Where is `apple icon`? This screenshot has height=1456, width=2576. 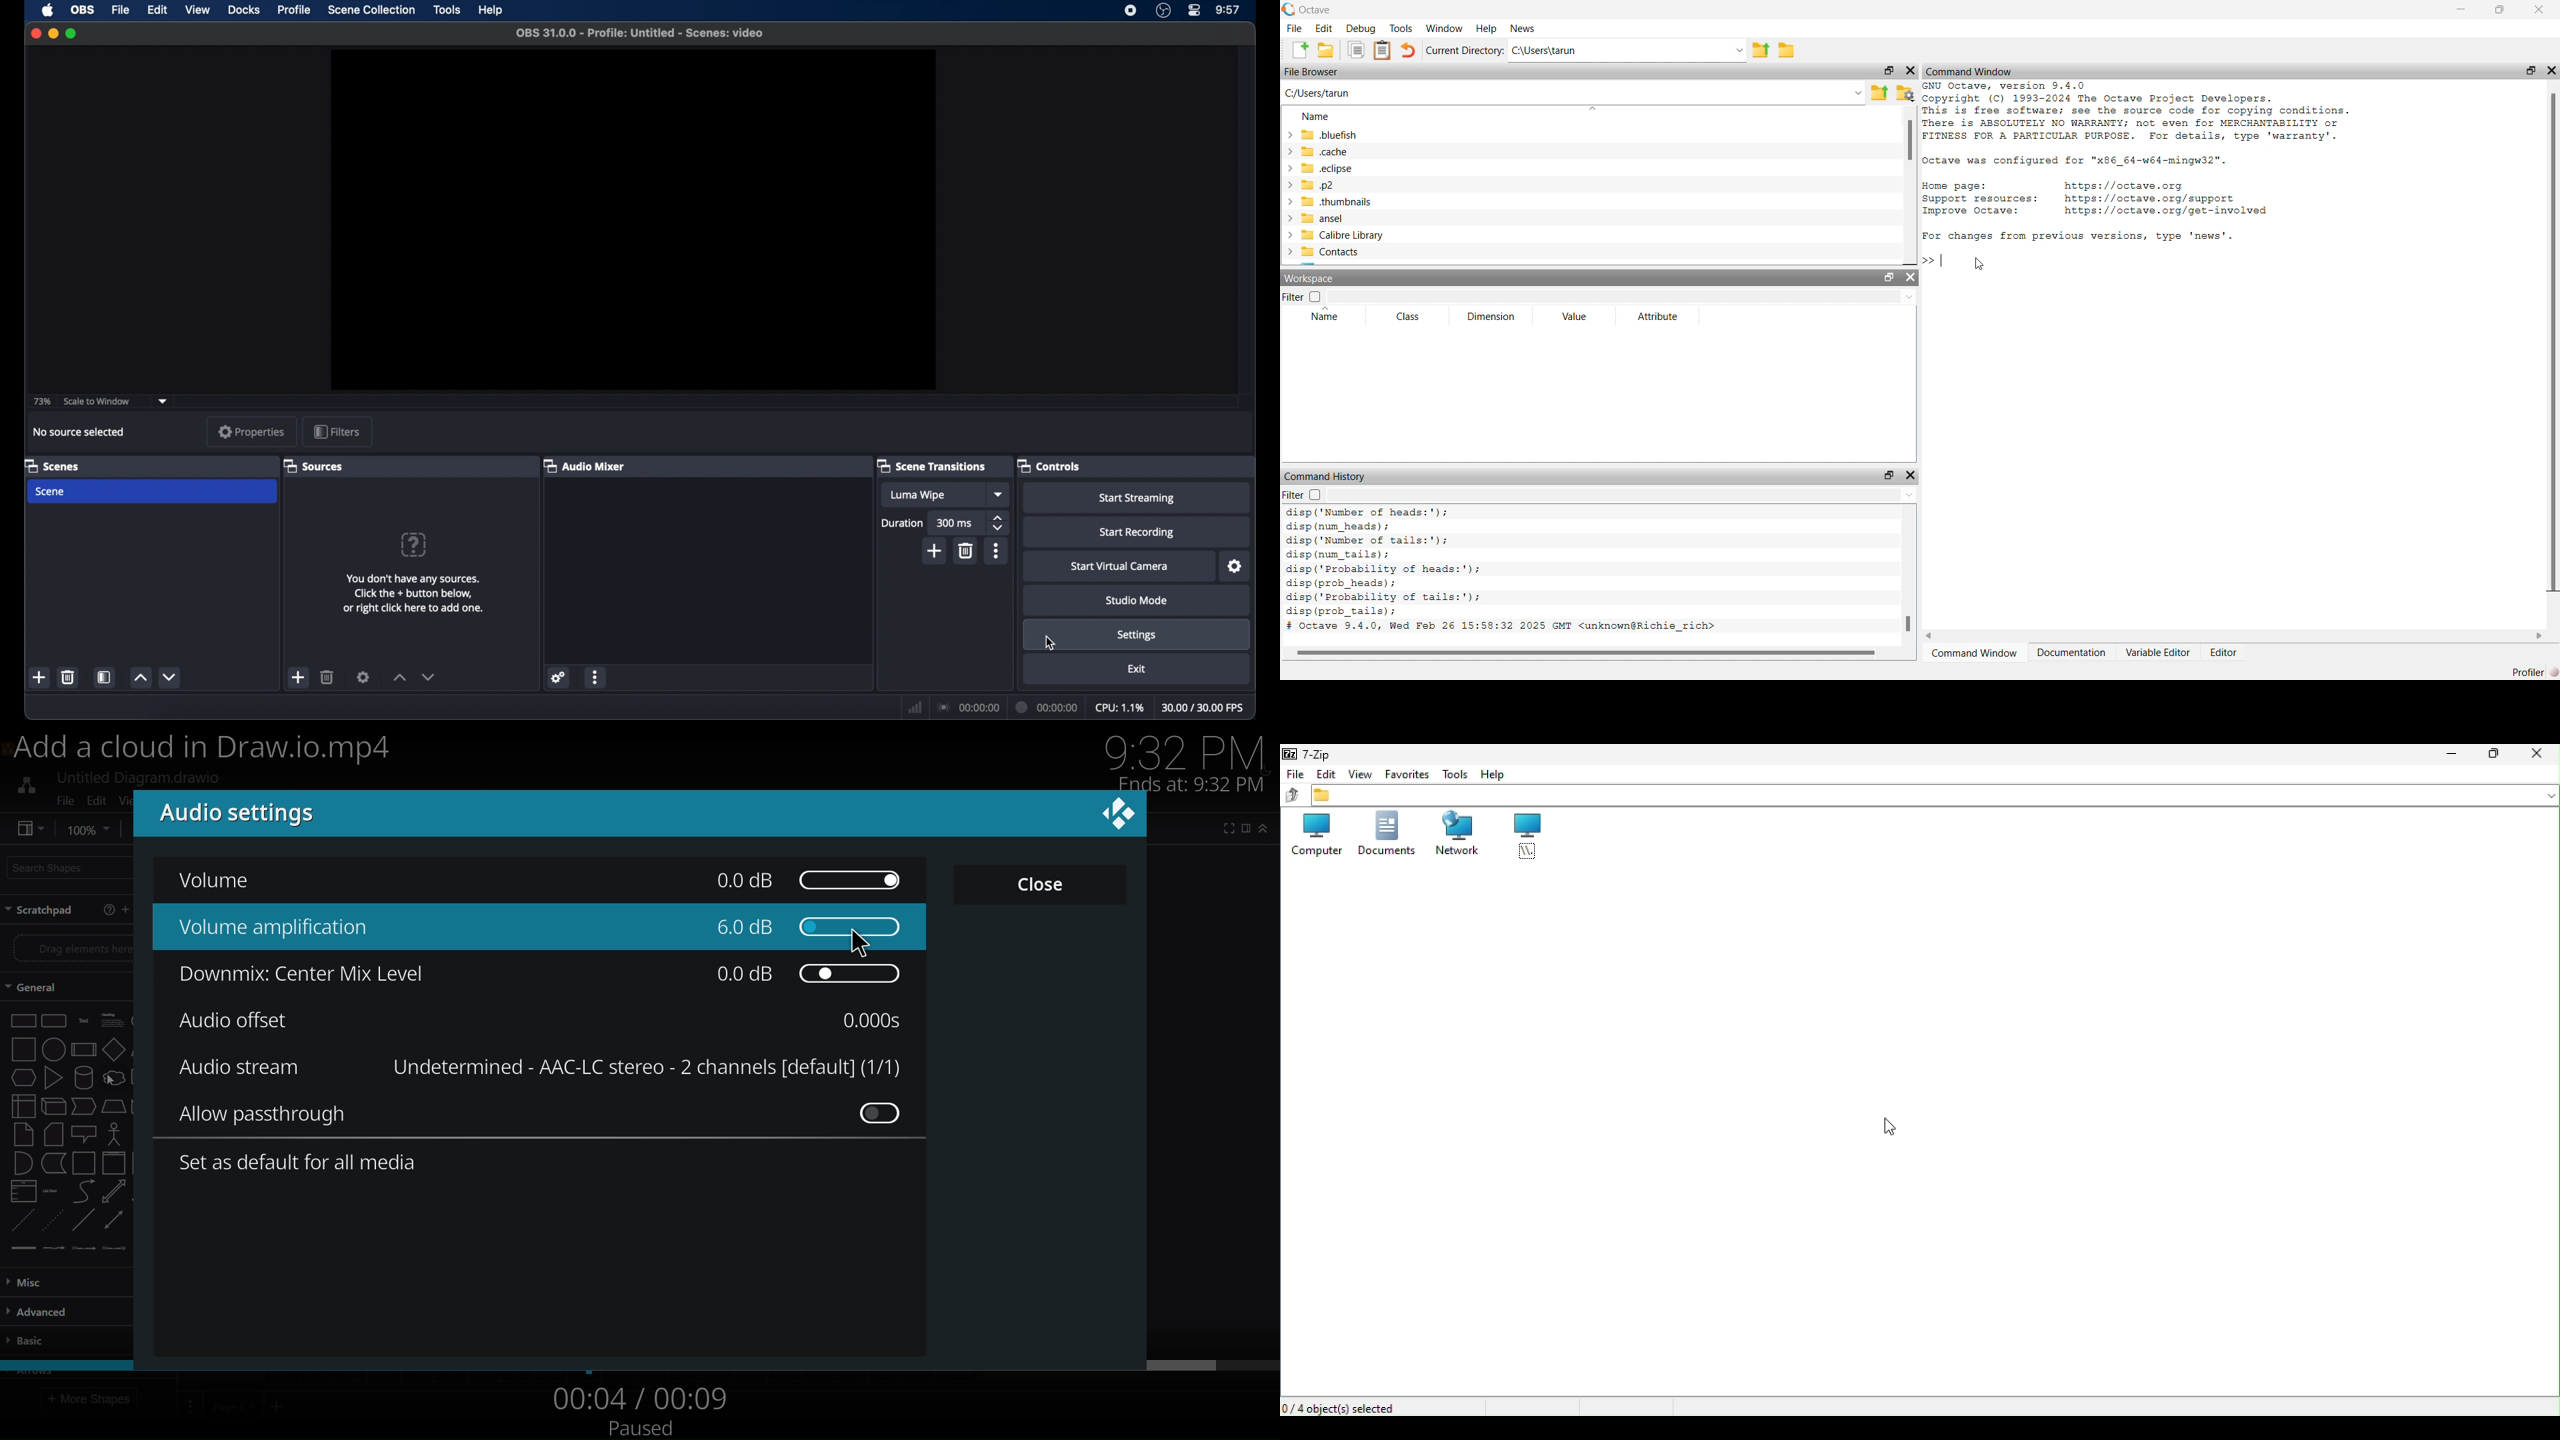
apple icon is located at coordinates (49, 10).